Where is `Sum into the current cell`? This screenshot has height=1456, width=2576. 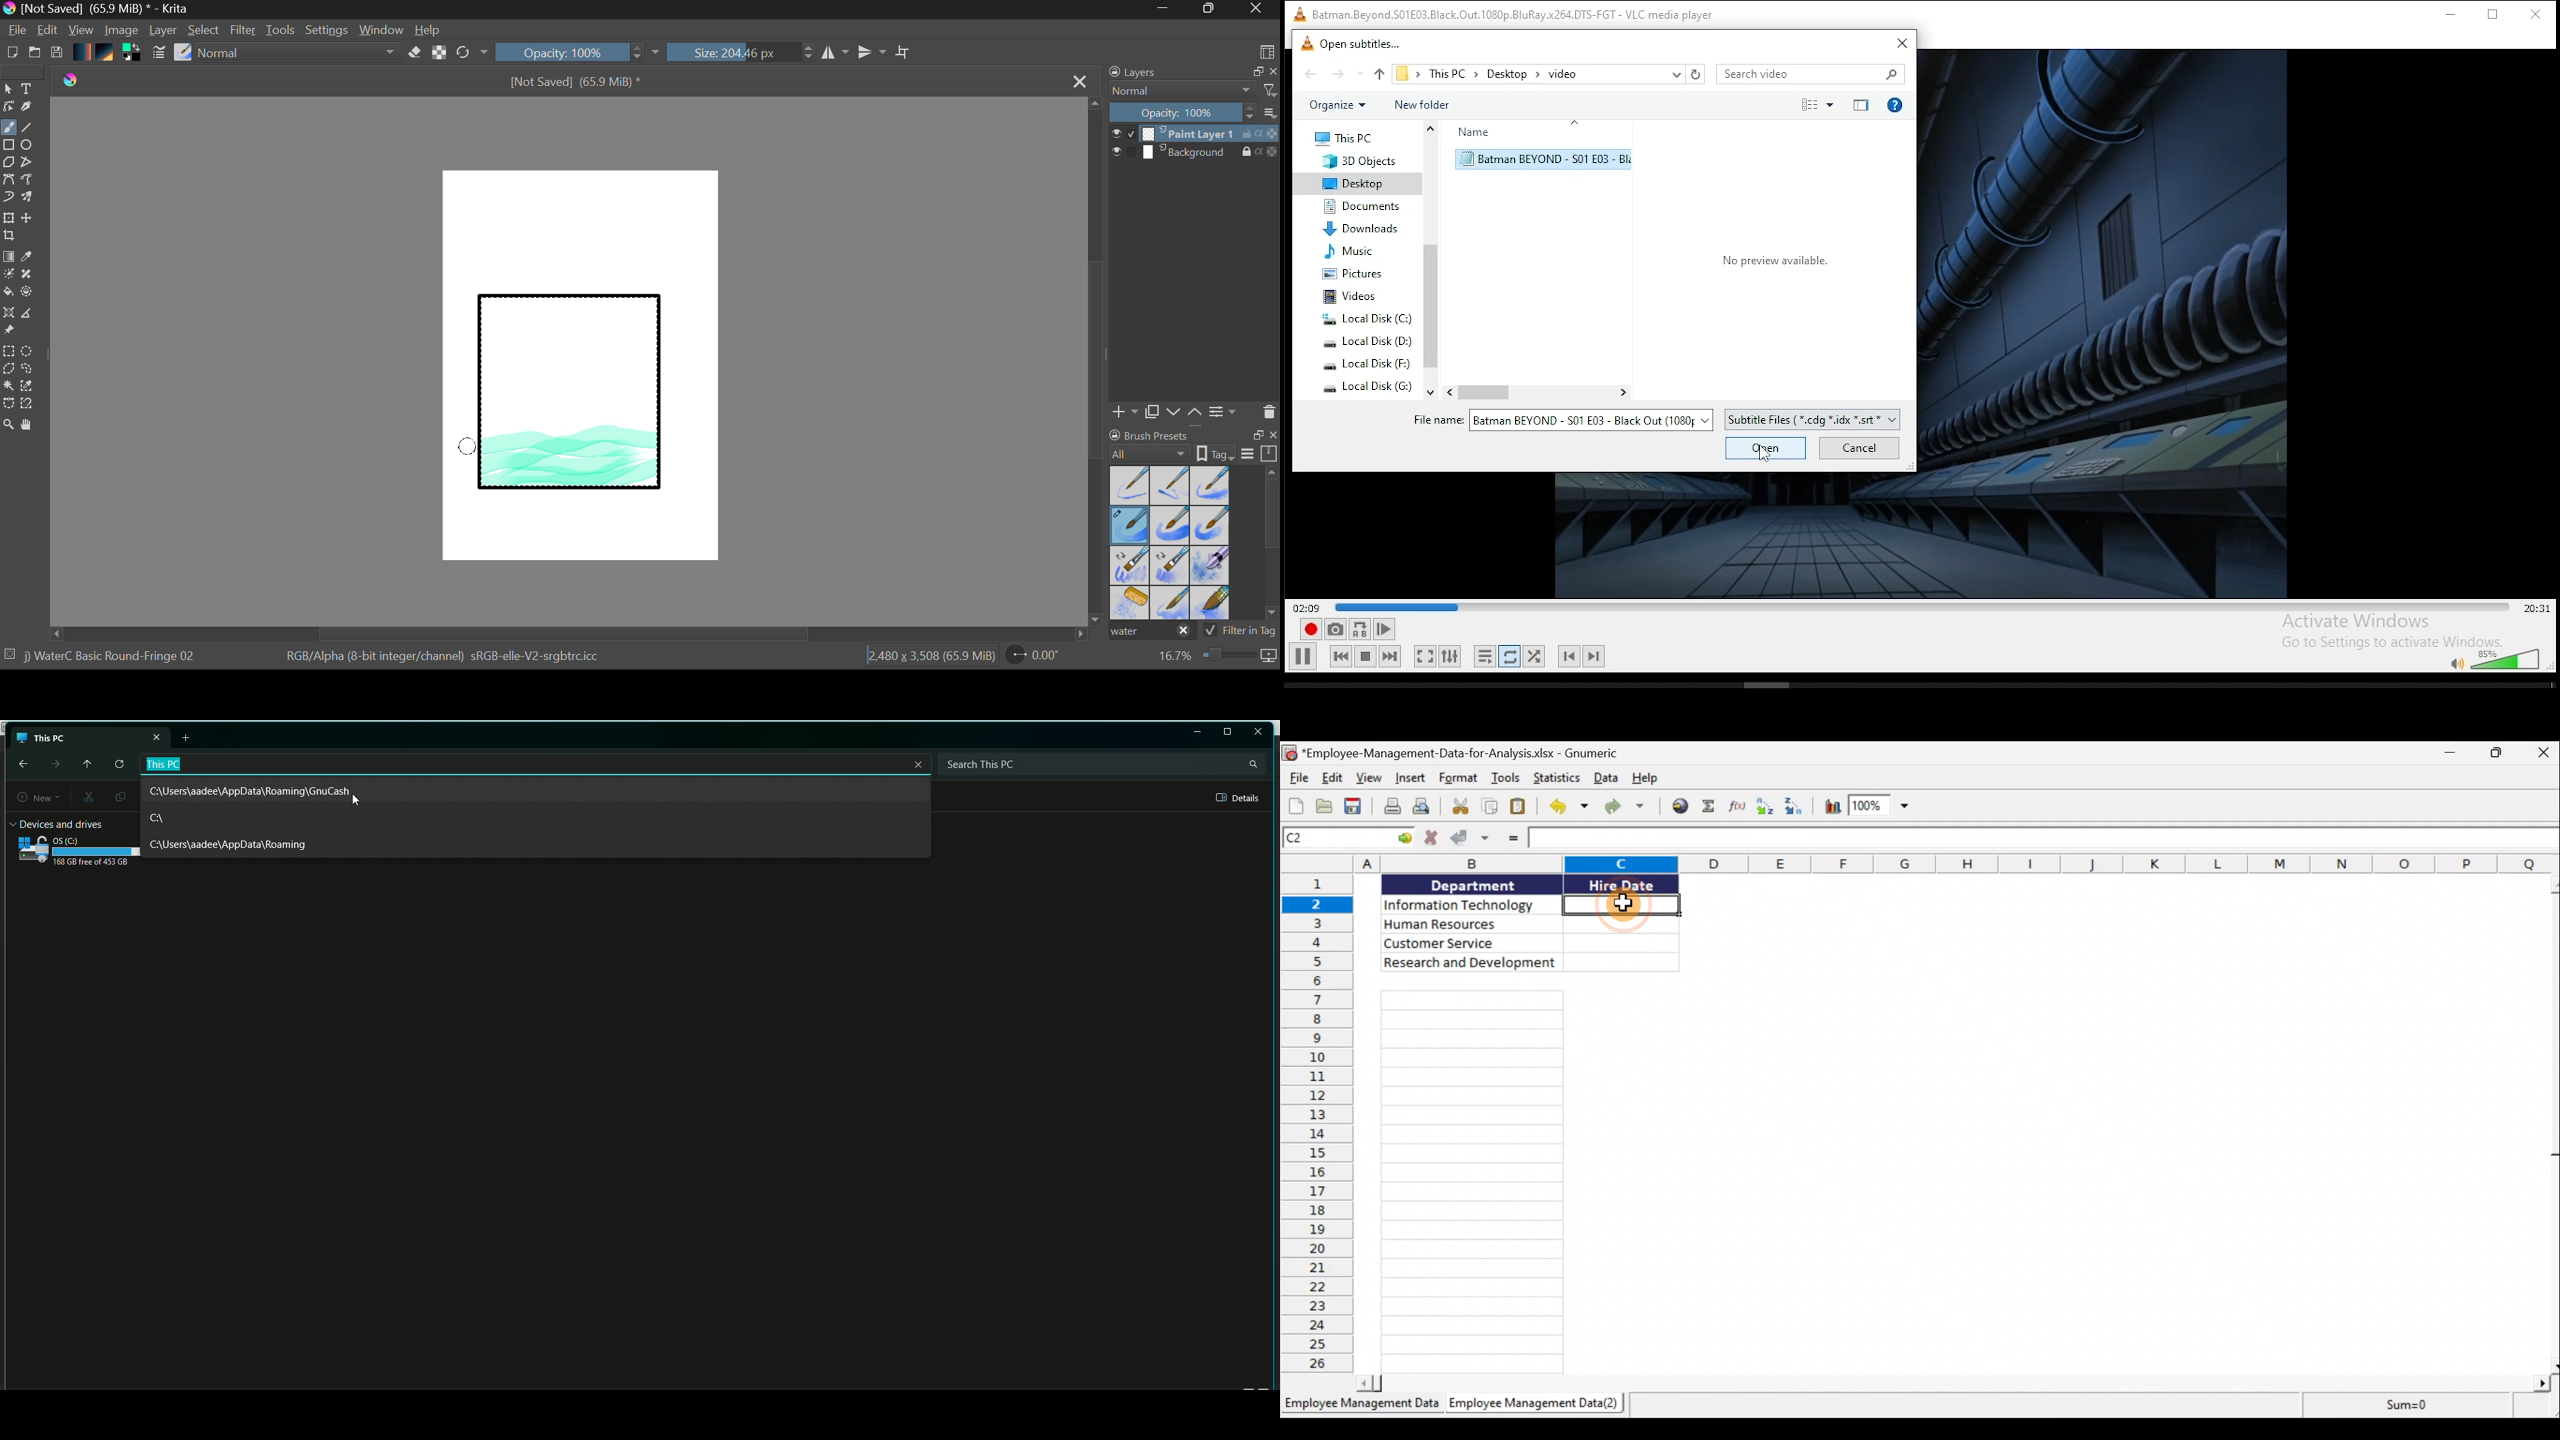 Sum into the current cell is located at coordinates (1713, 806).